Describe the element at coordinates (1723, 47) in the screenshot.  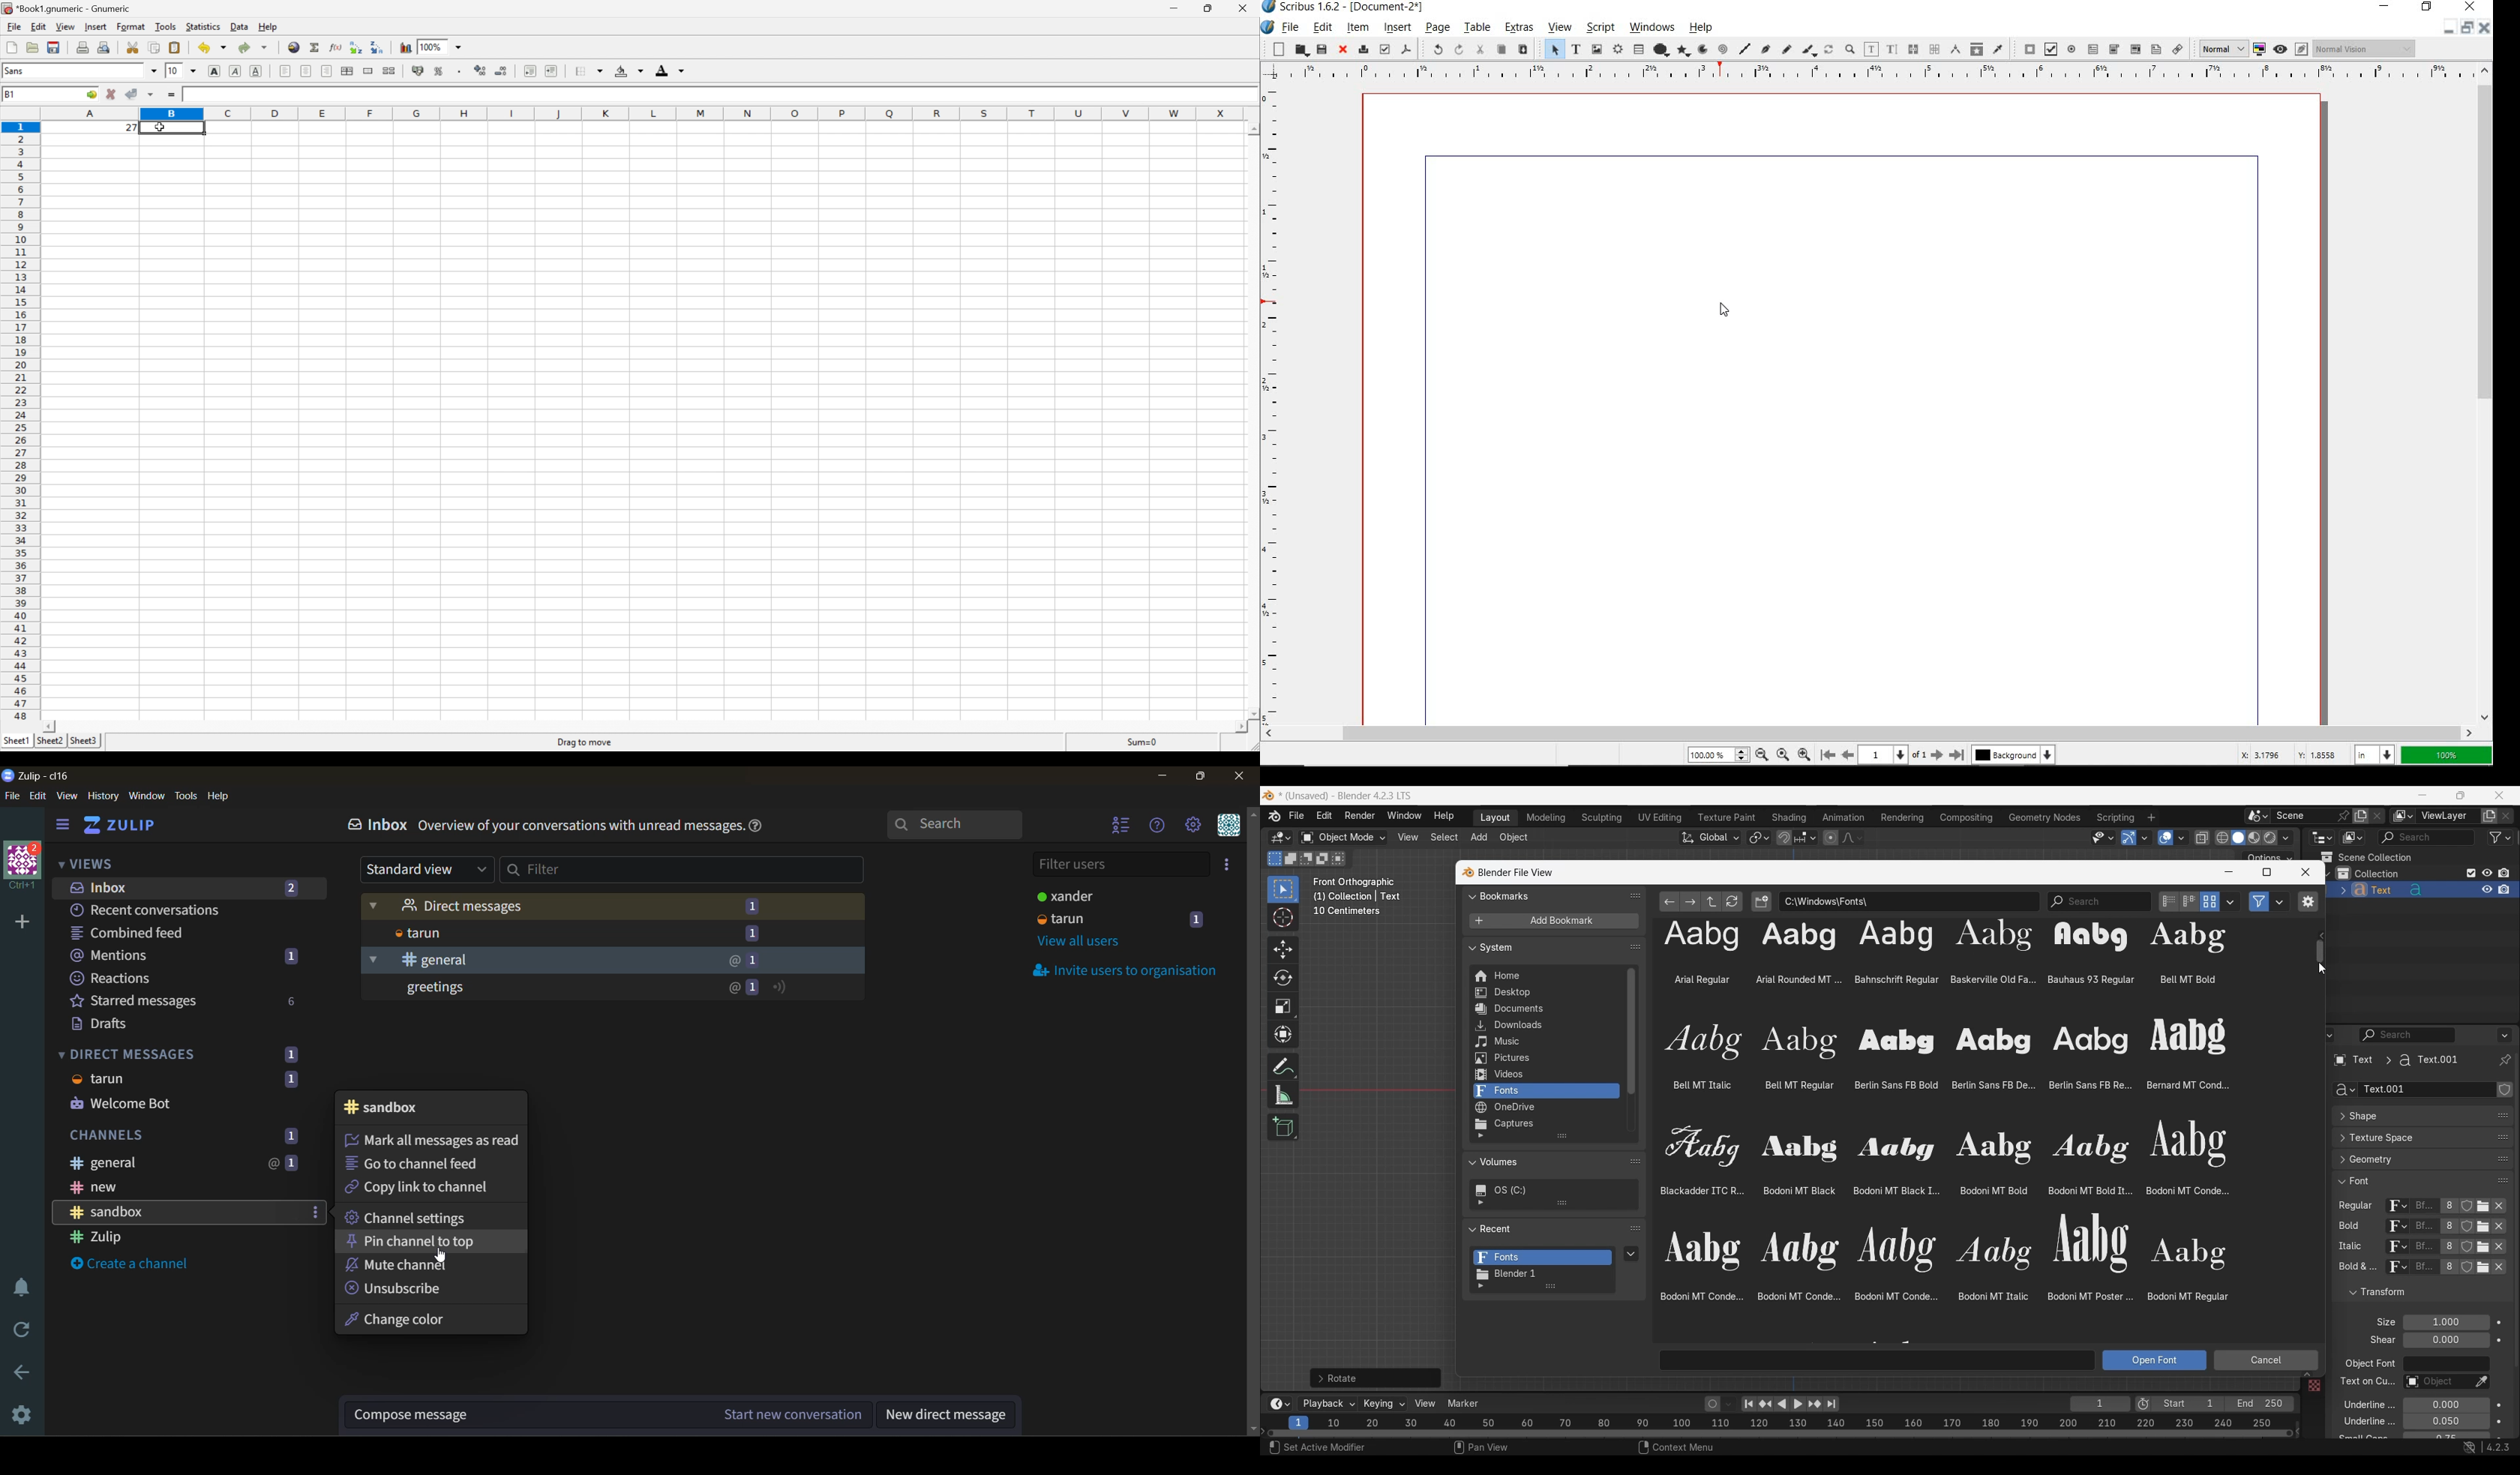
I see `spiral` at that location.